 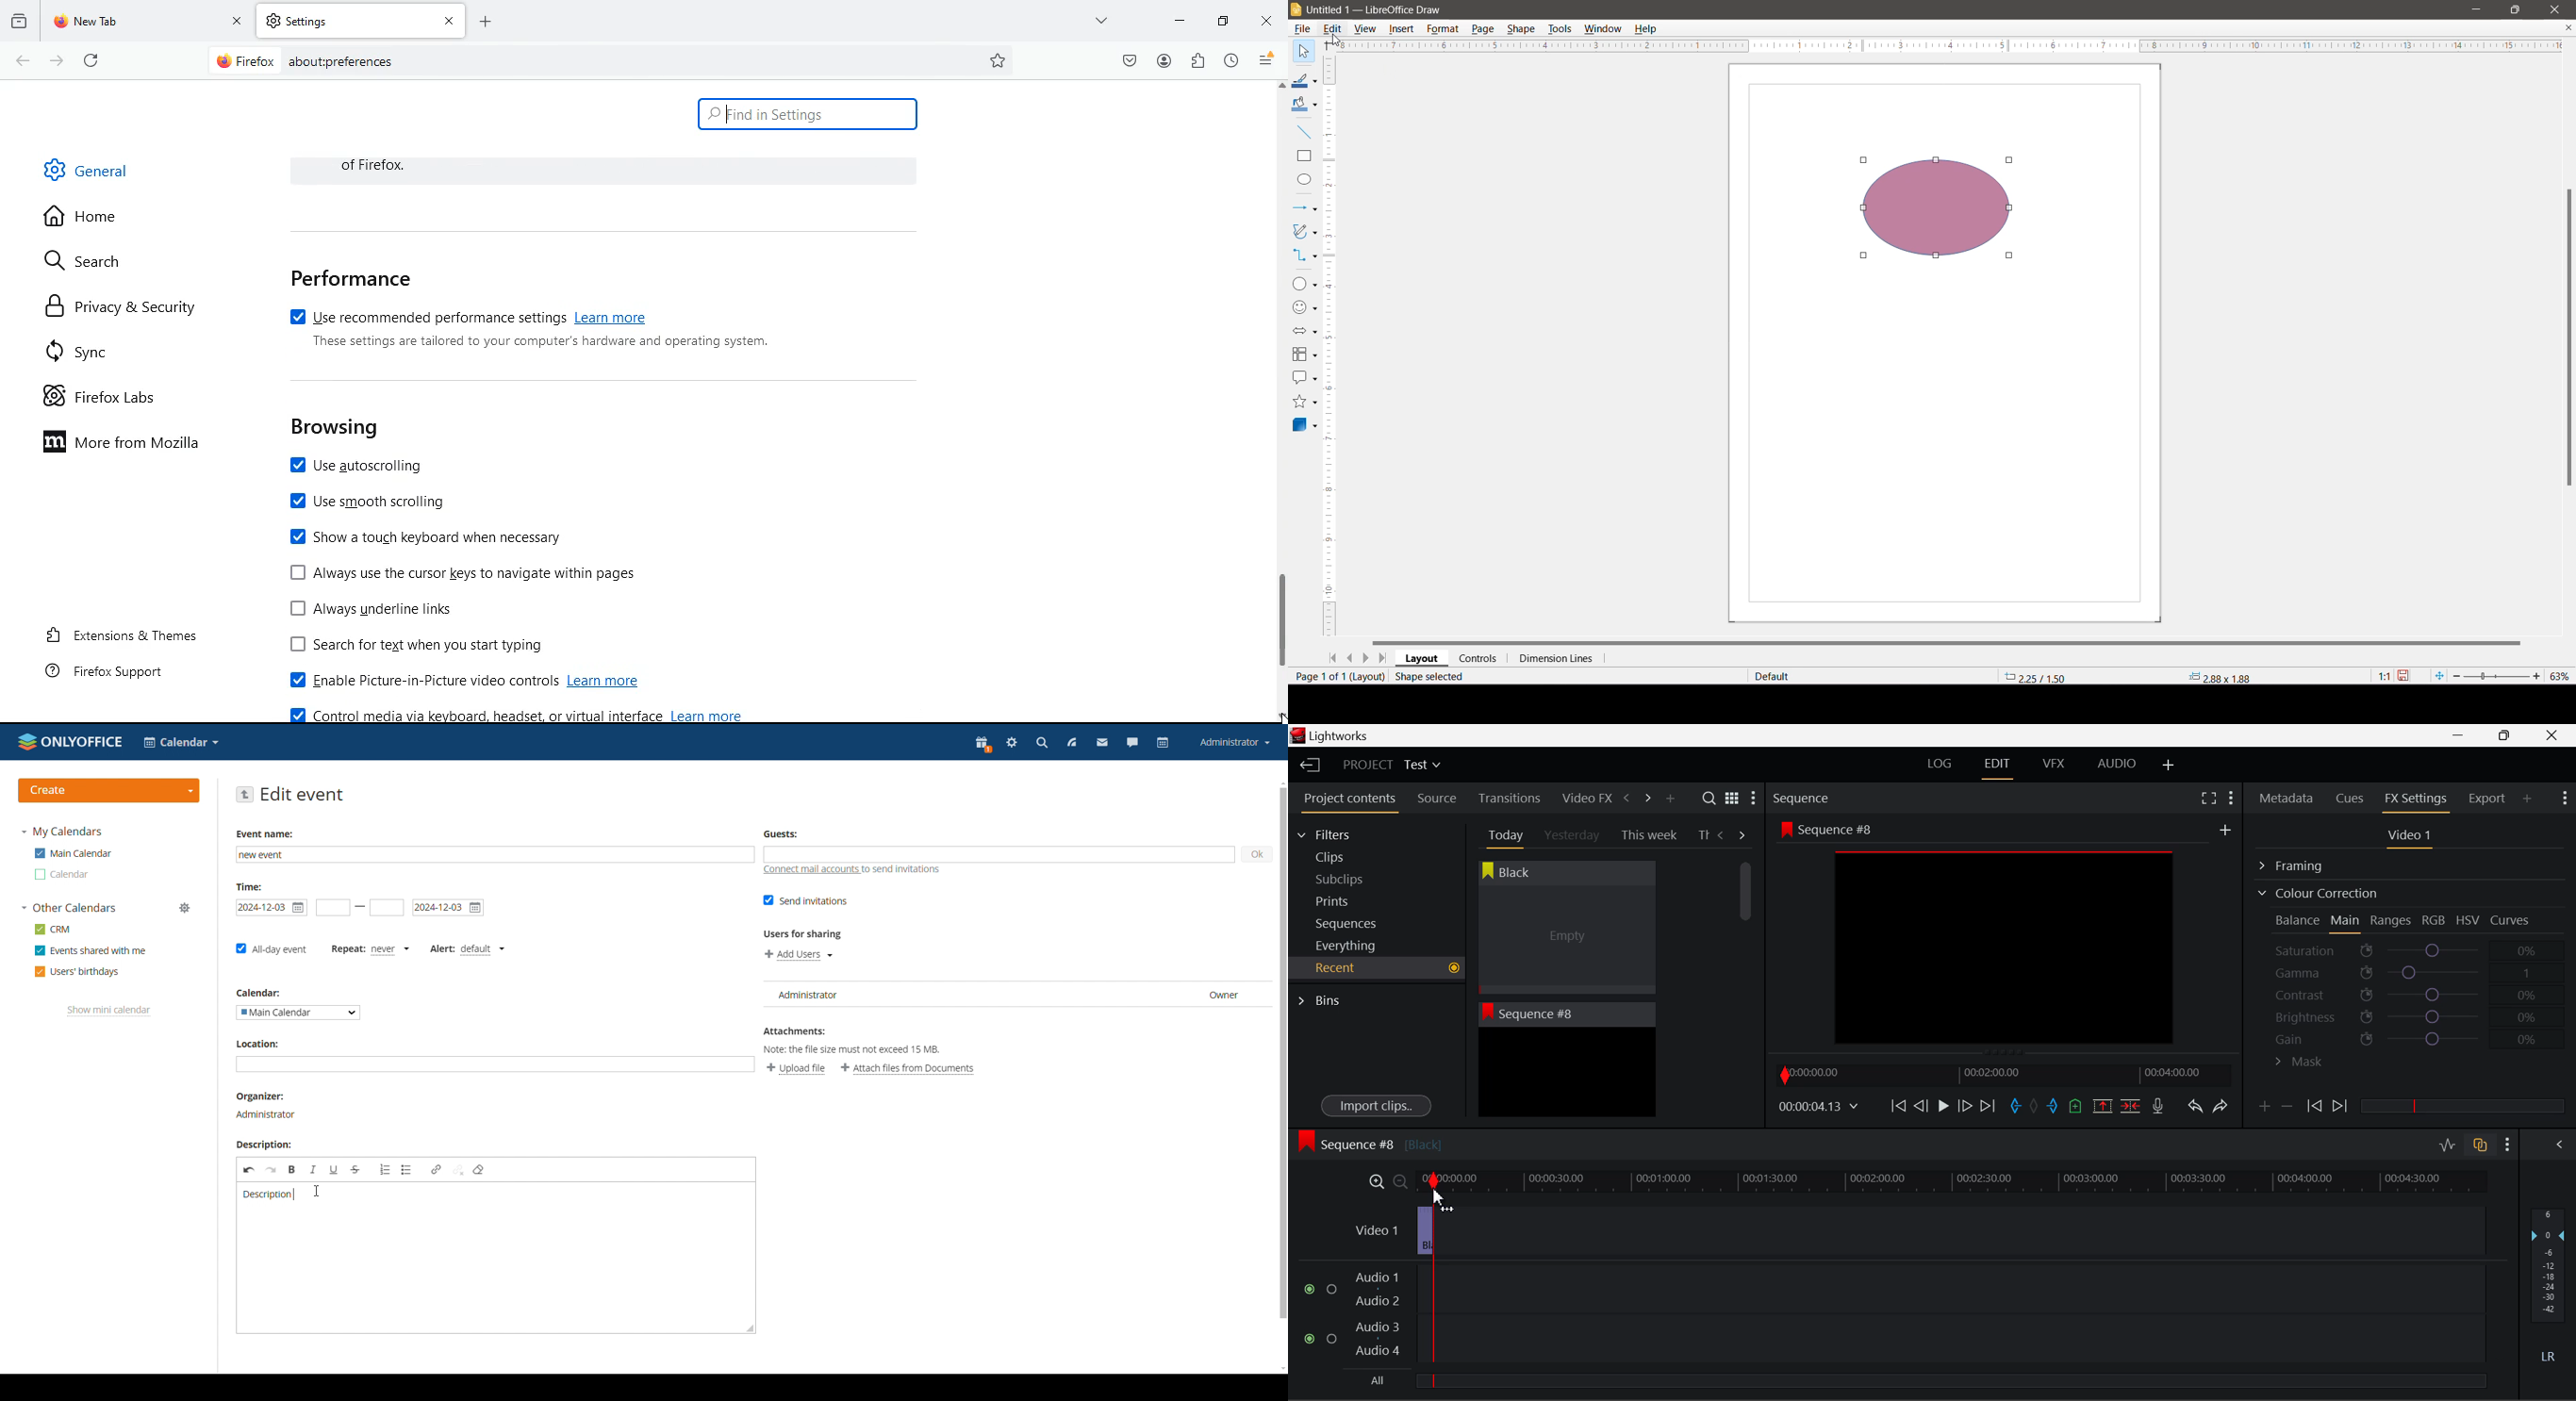 What do you see at coordinates (1305, 79) in the screenshot?
I see `Line Color` at bounding box center [1305, 79].